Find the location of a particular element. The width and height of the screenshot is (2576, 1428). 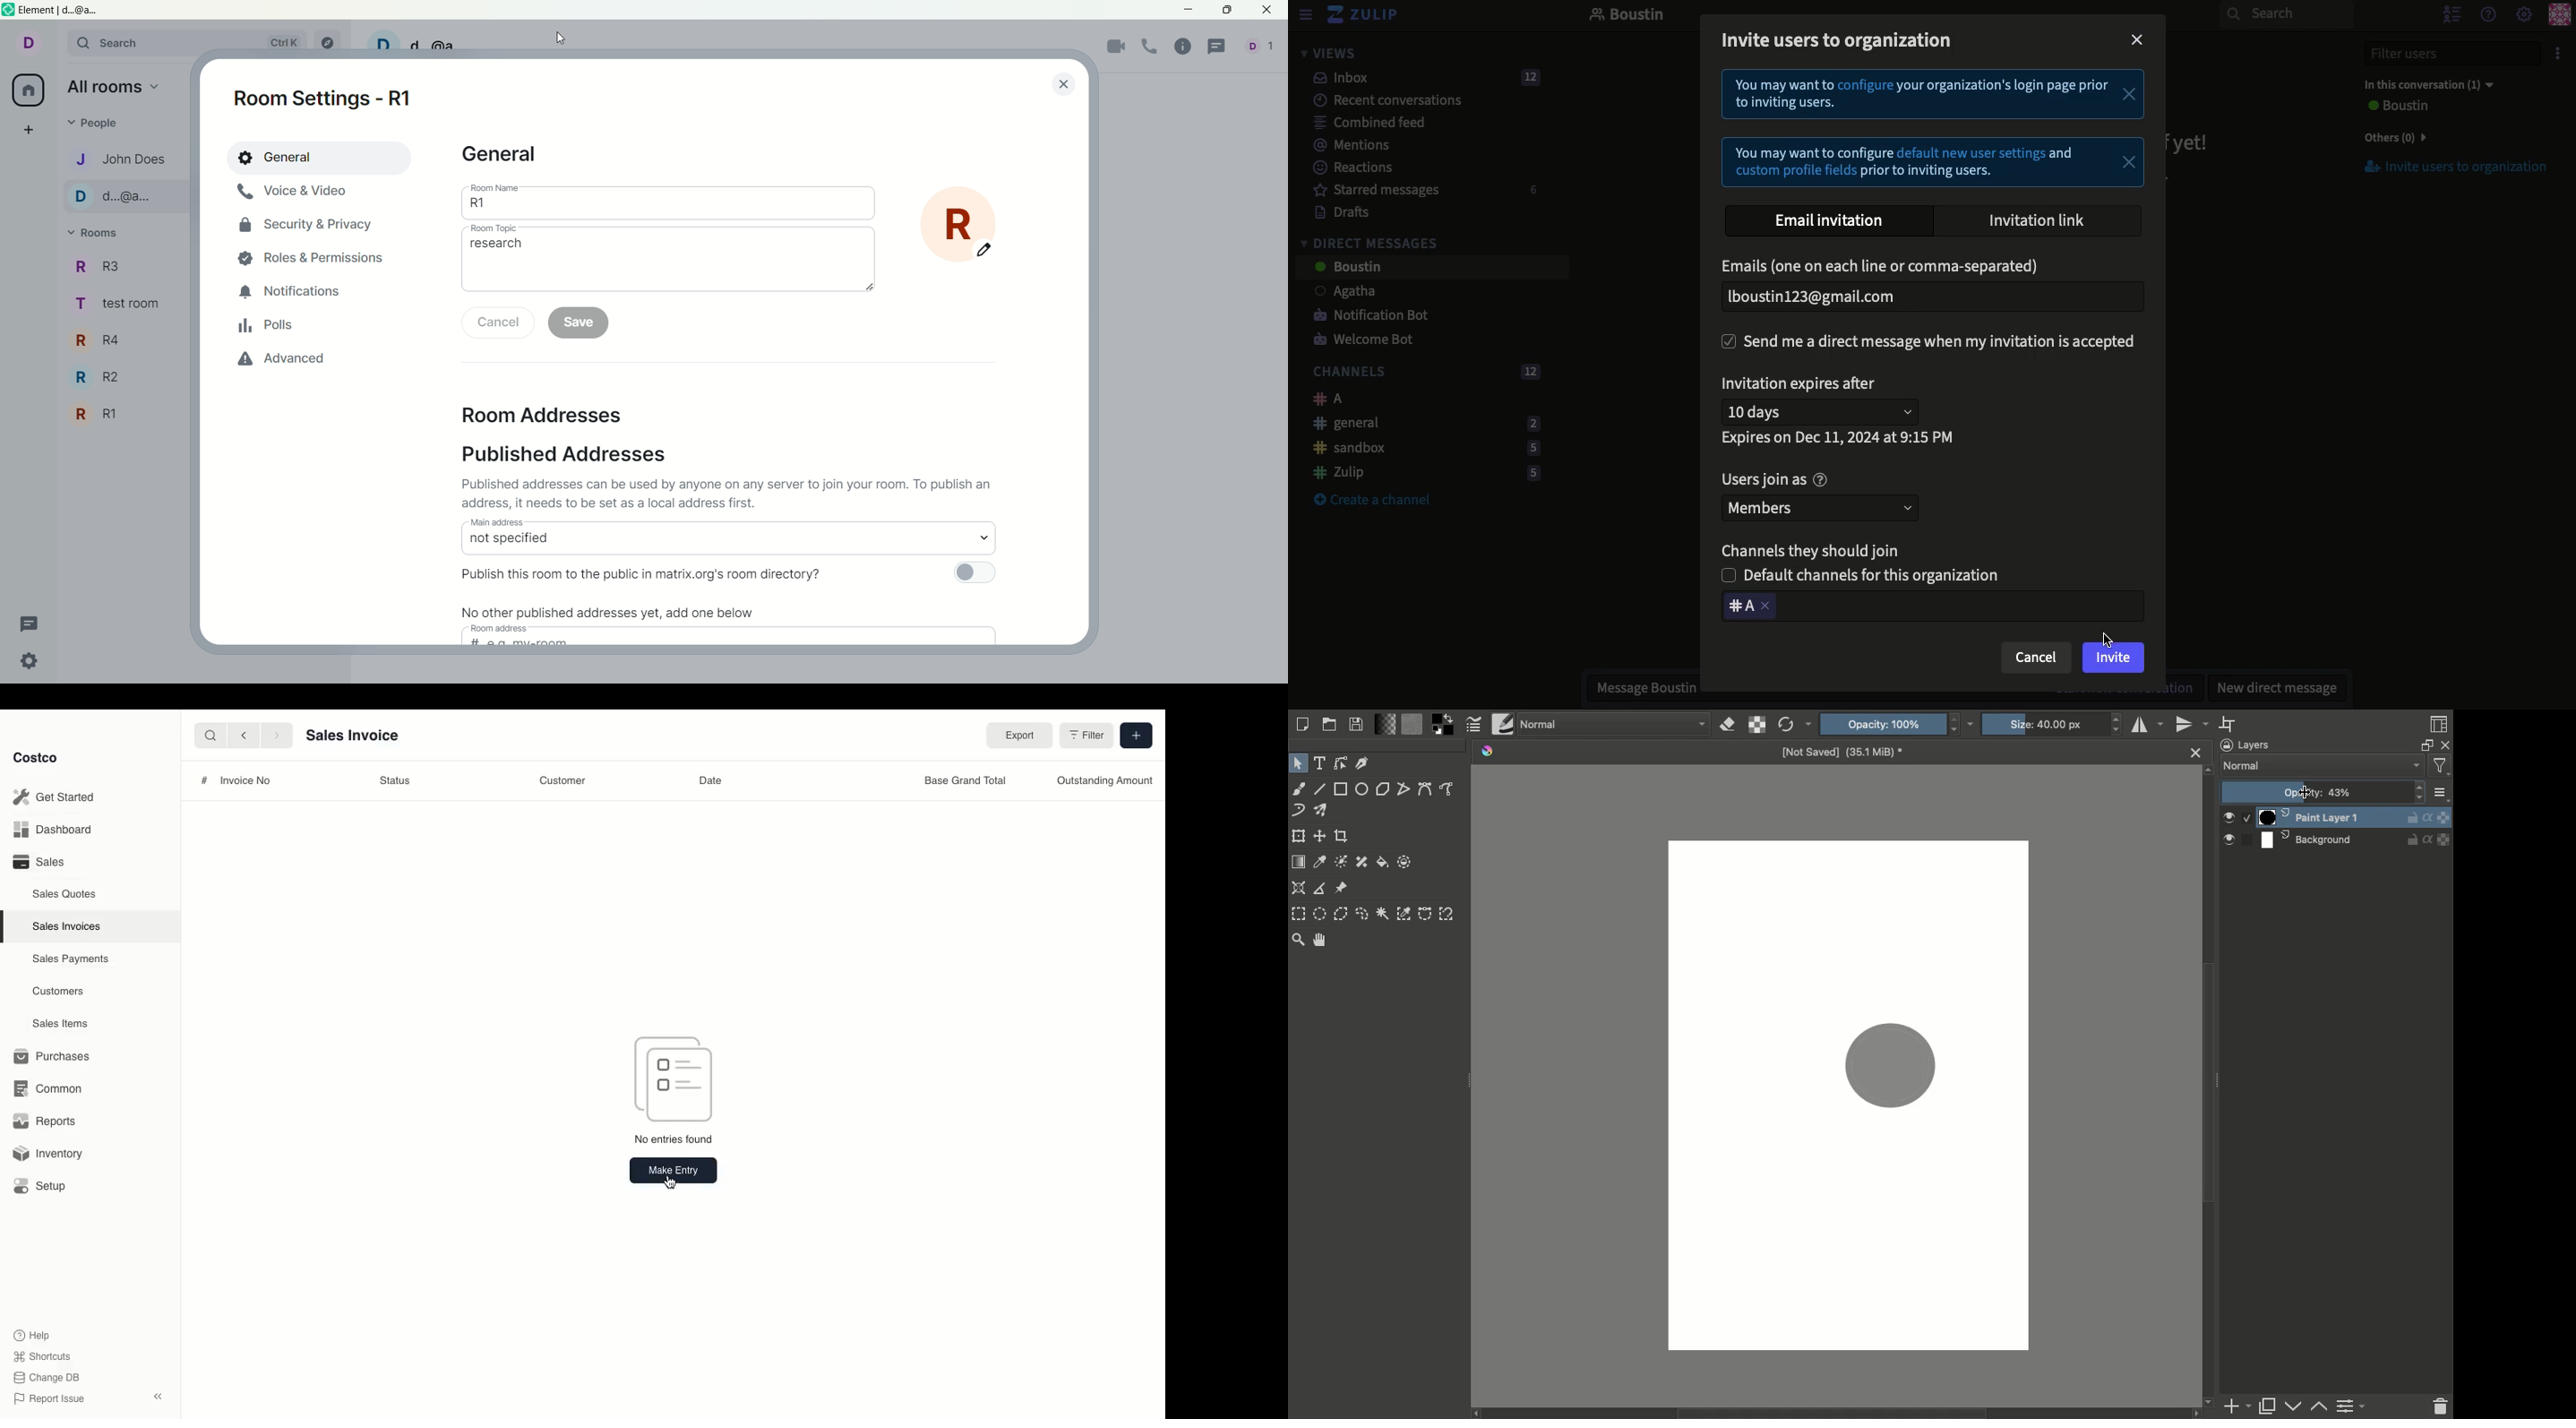

room address is located at coordinates (504, 630).